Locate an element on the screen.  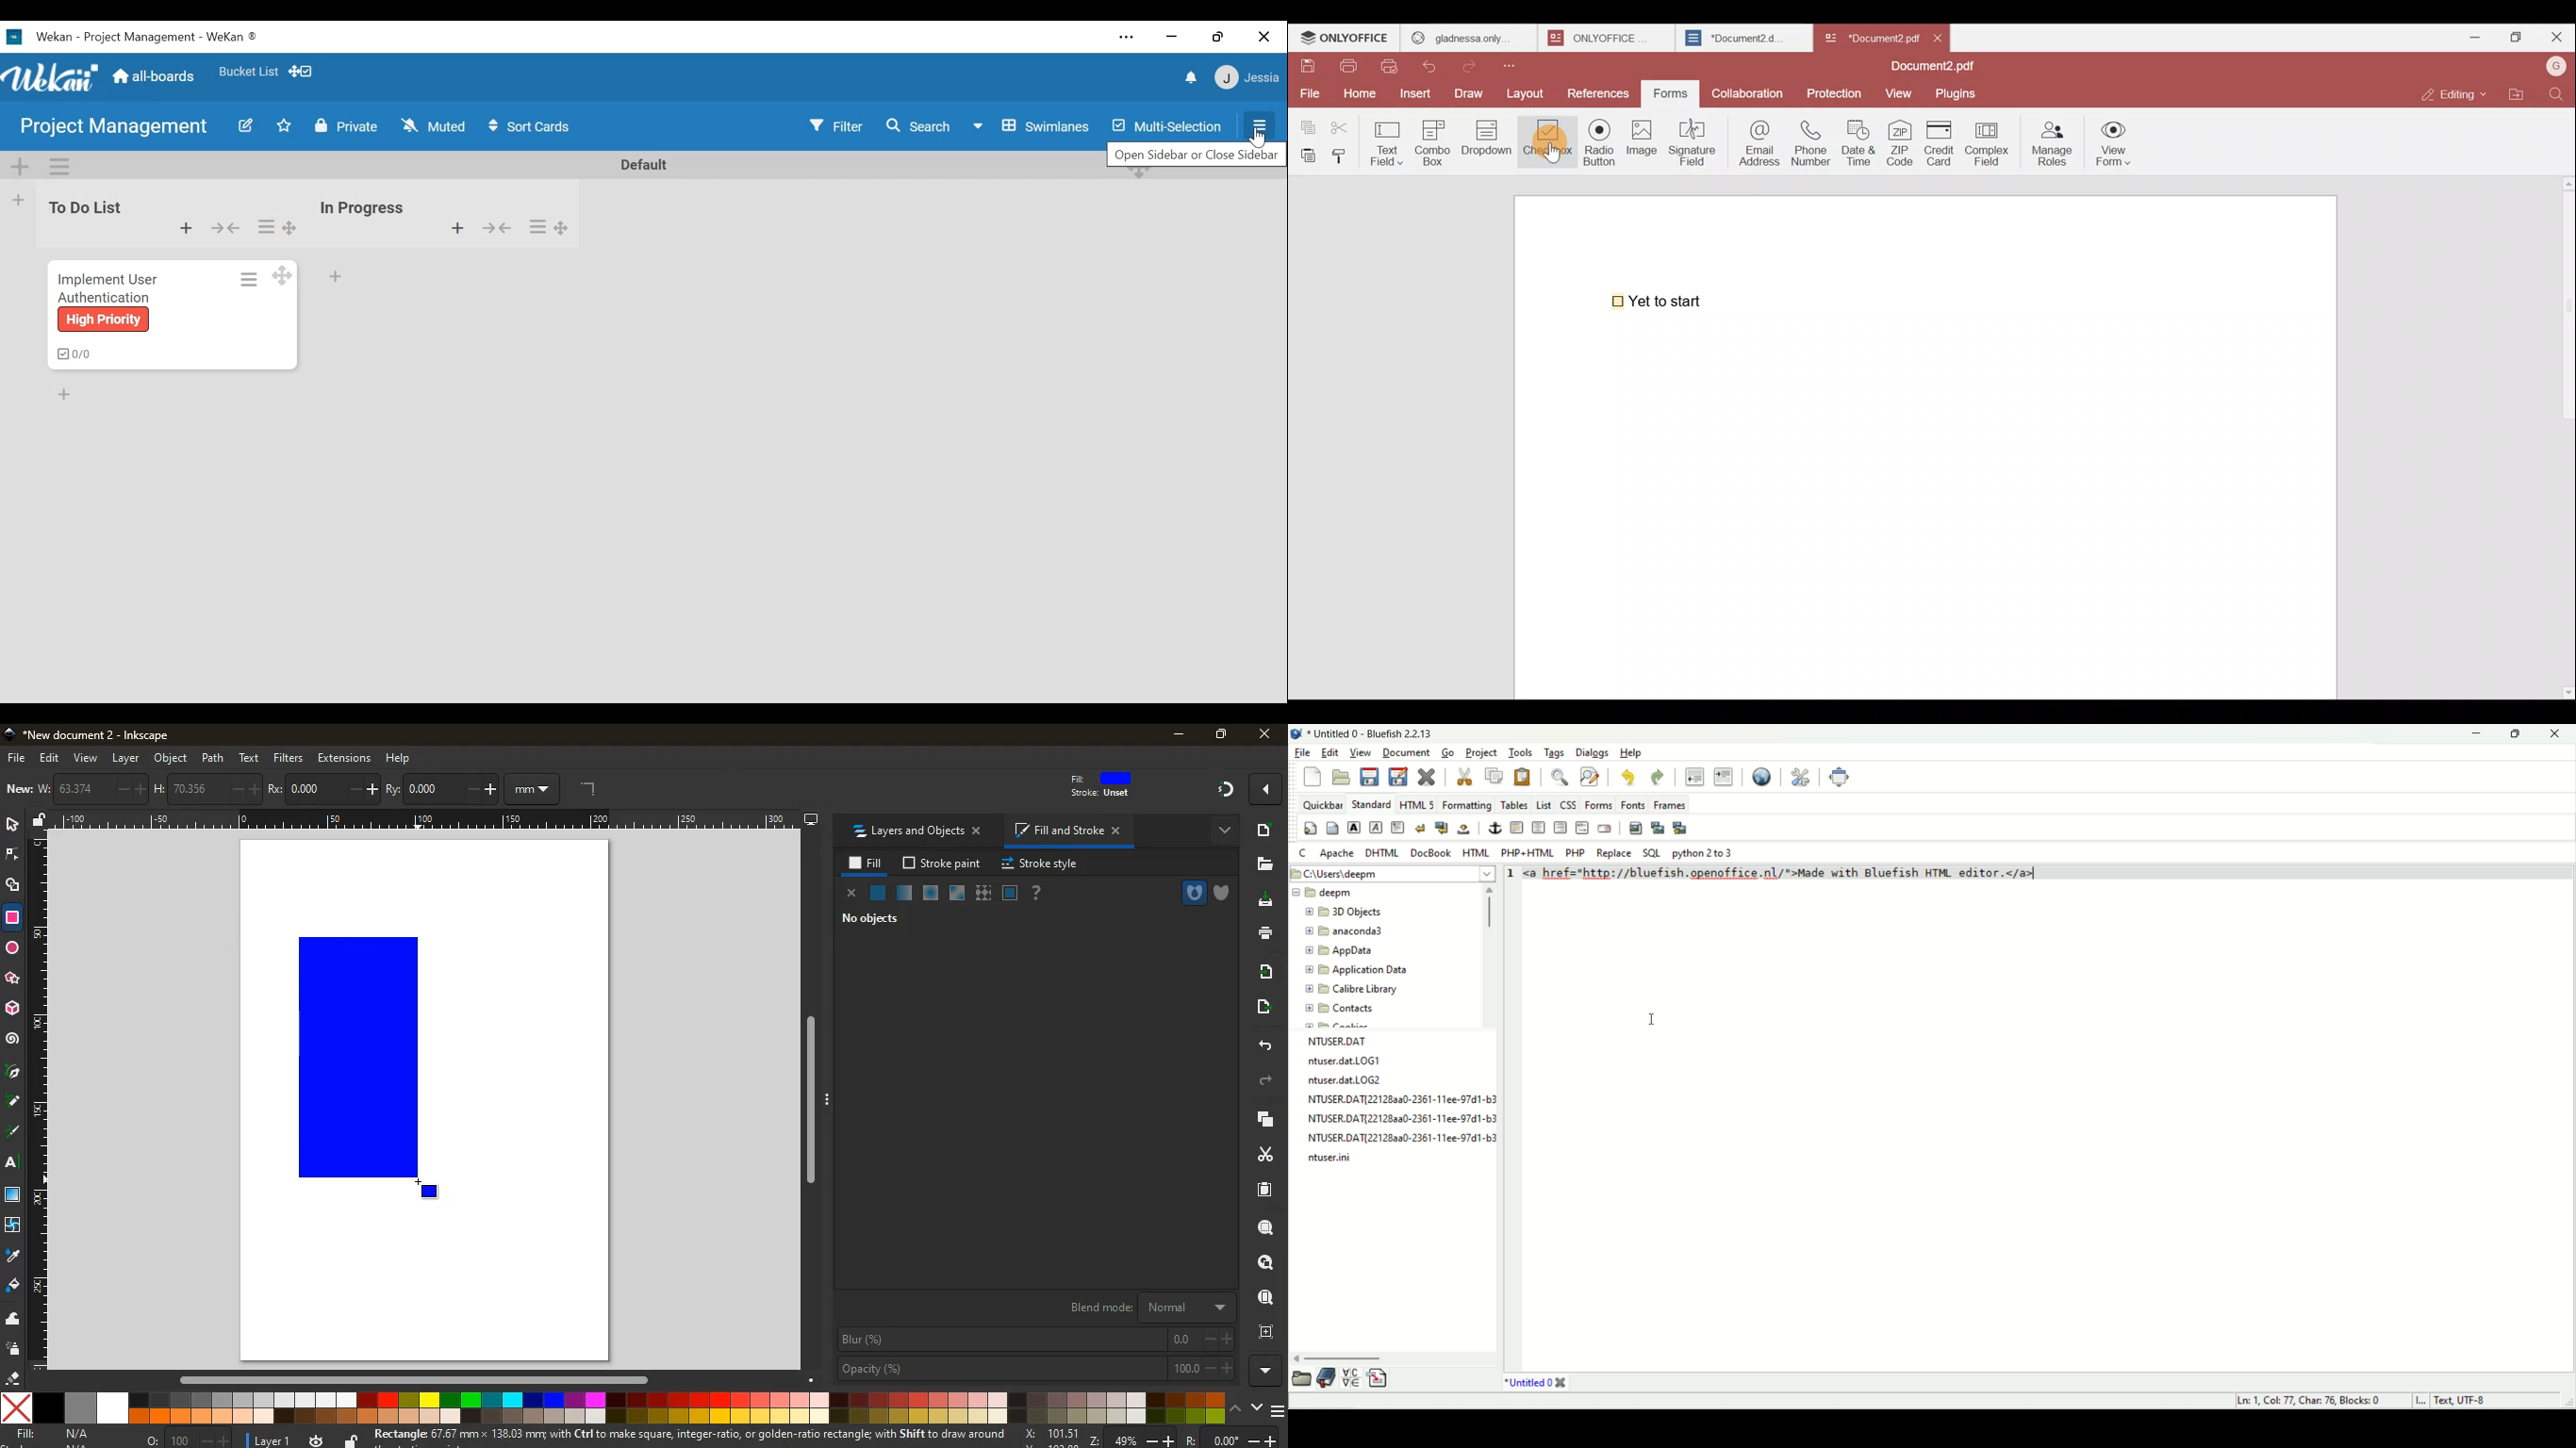
menu is located at coordinates (1277, 1411).